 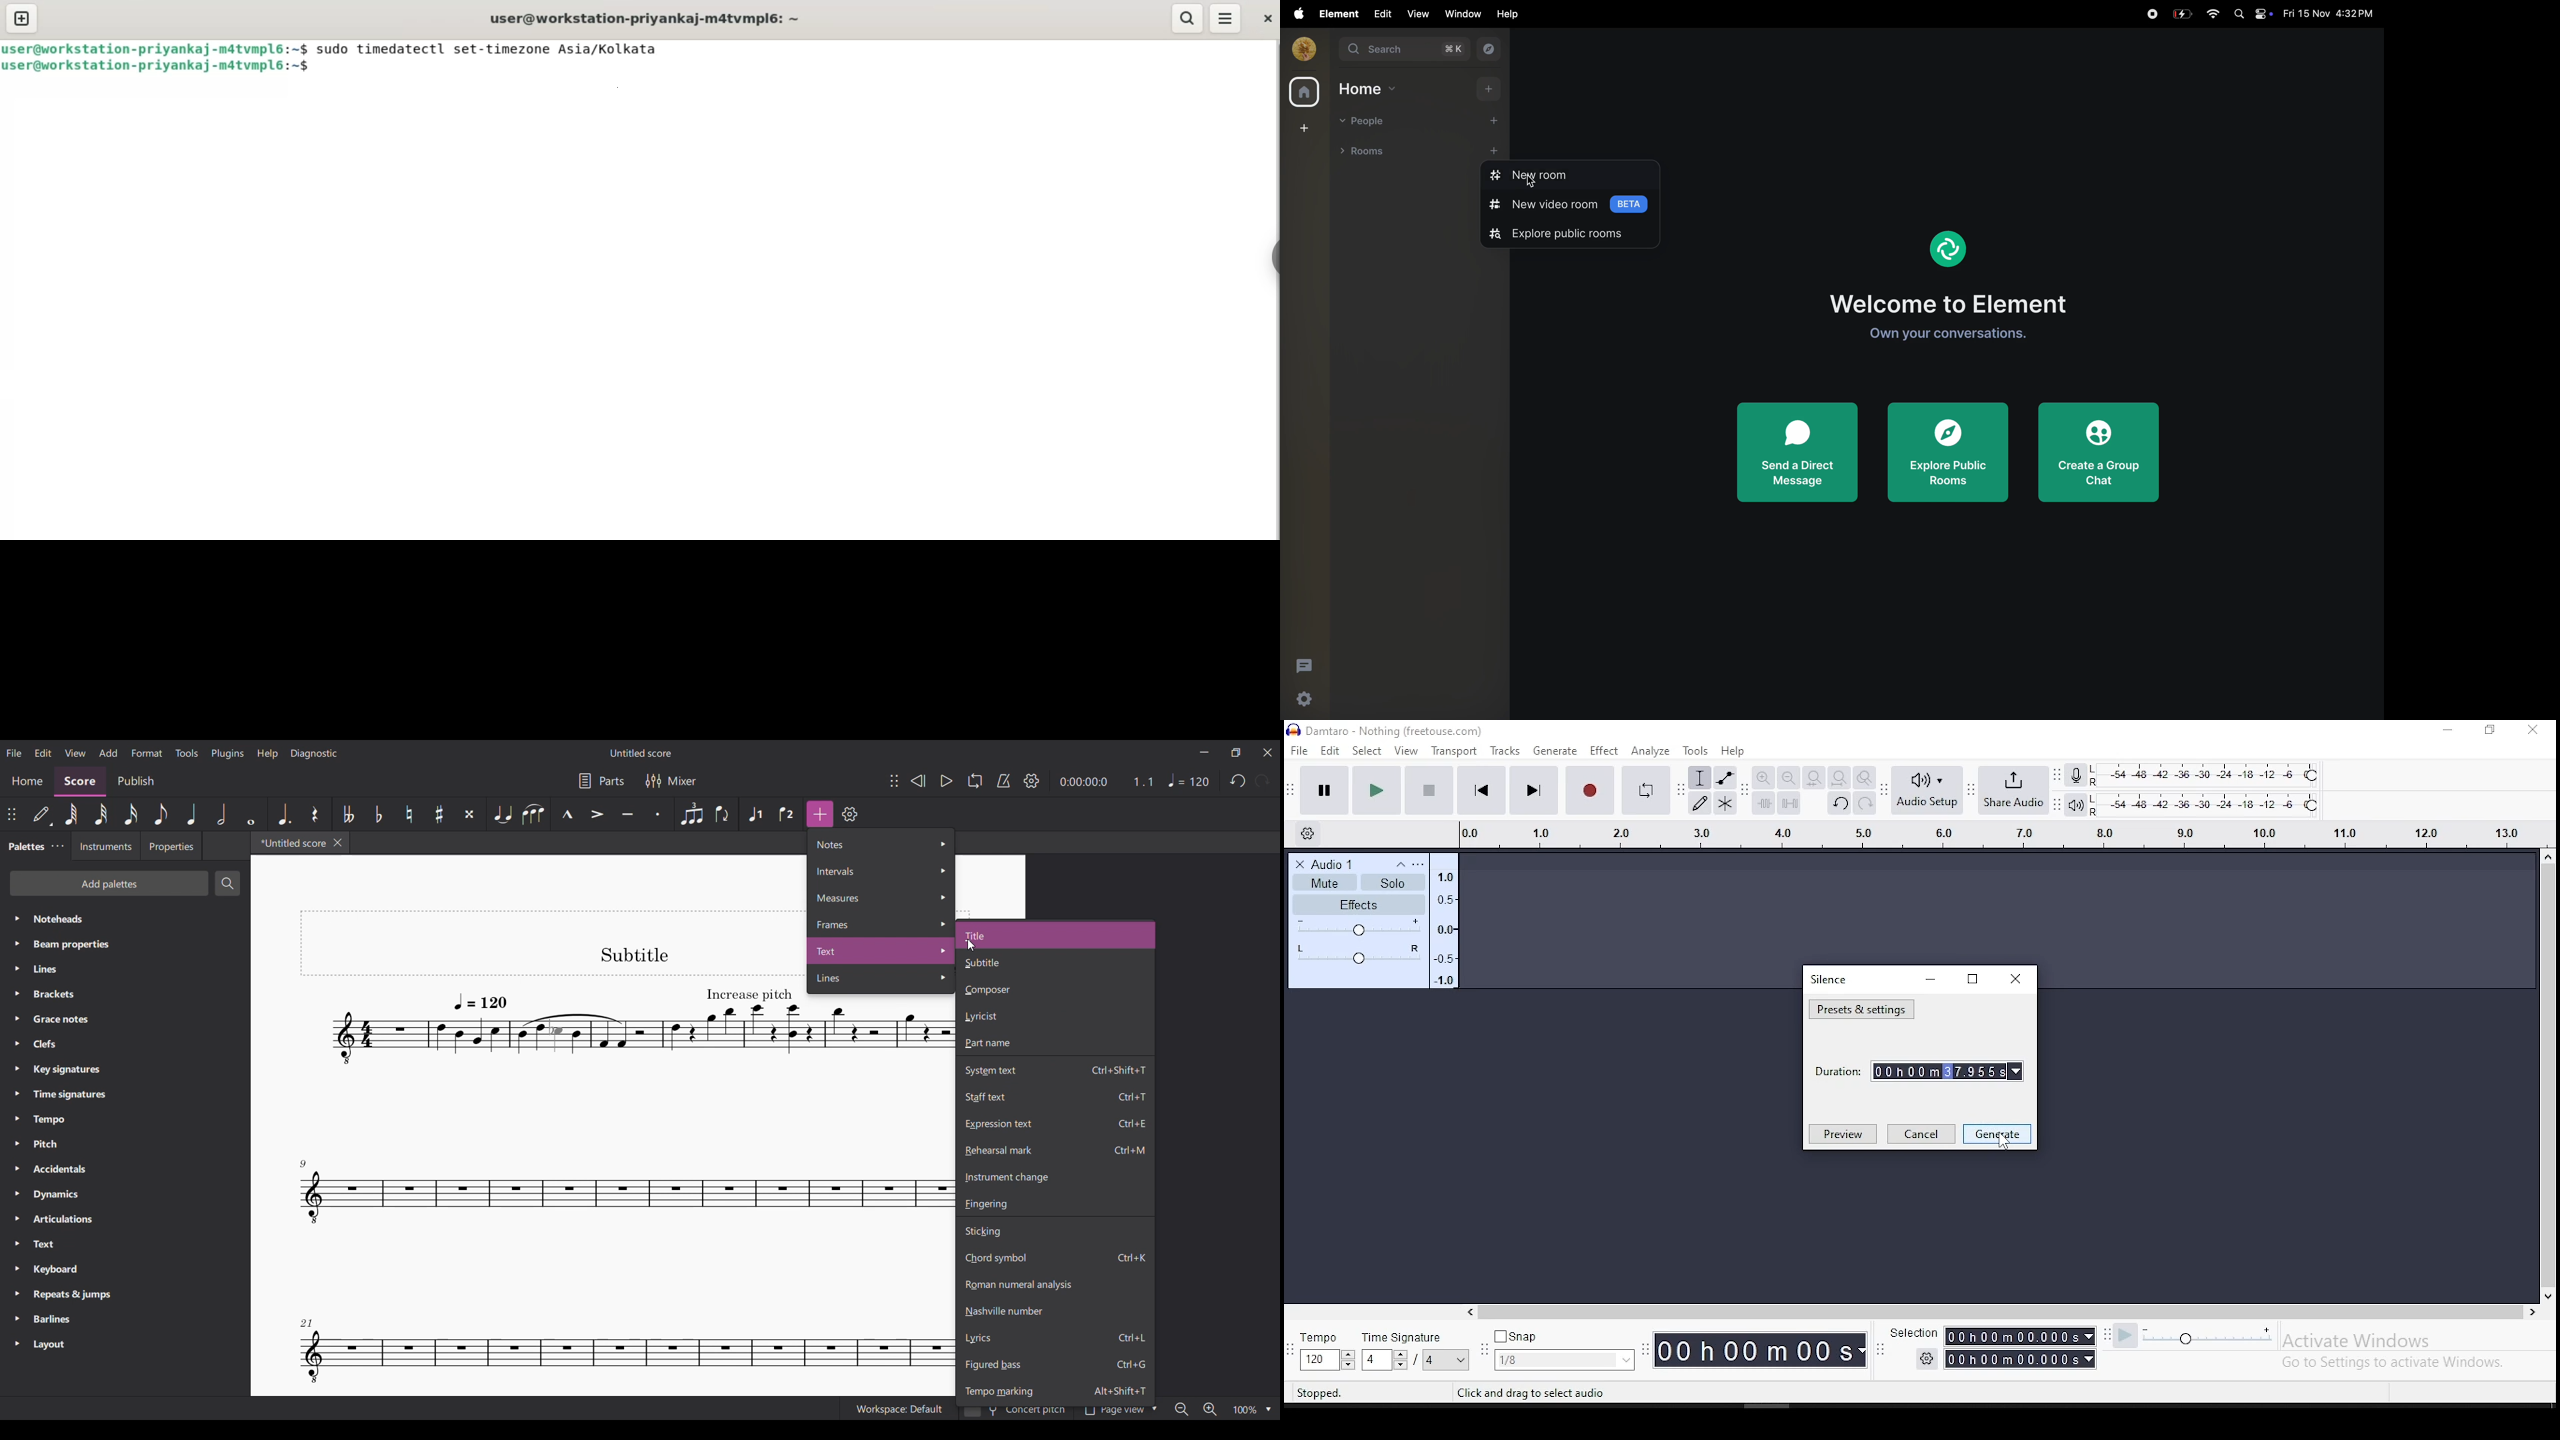 I want to click on playback meter, so click(x=2074, y=806).